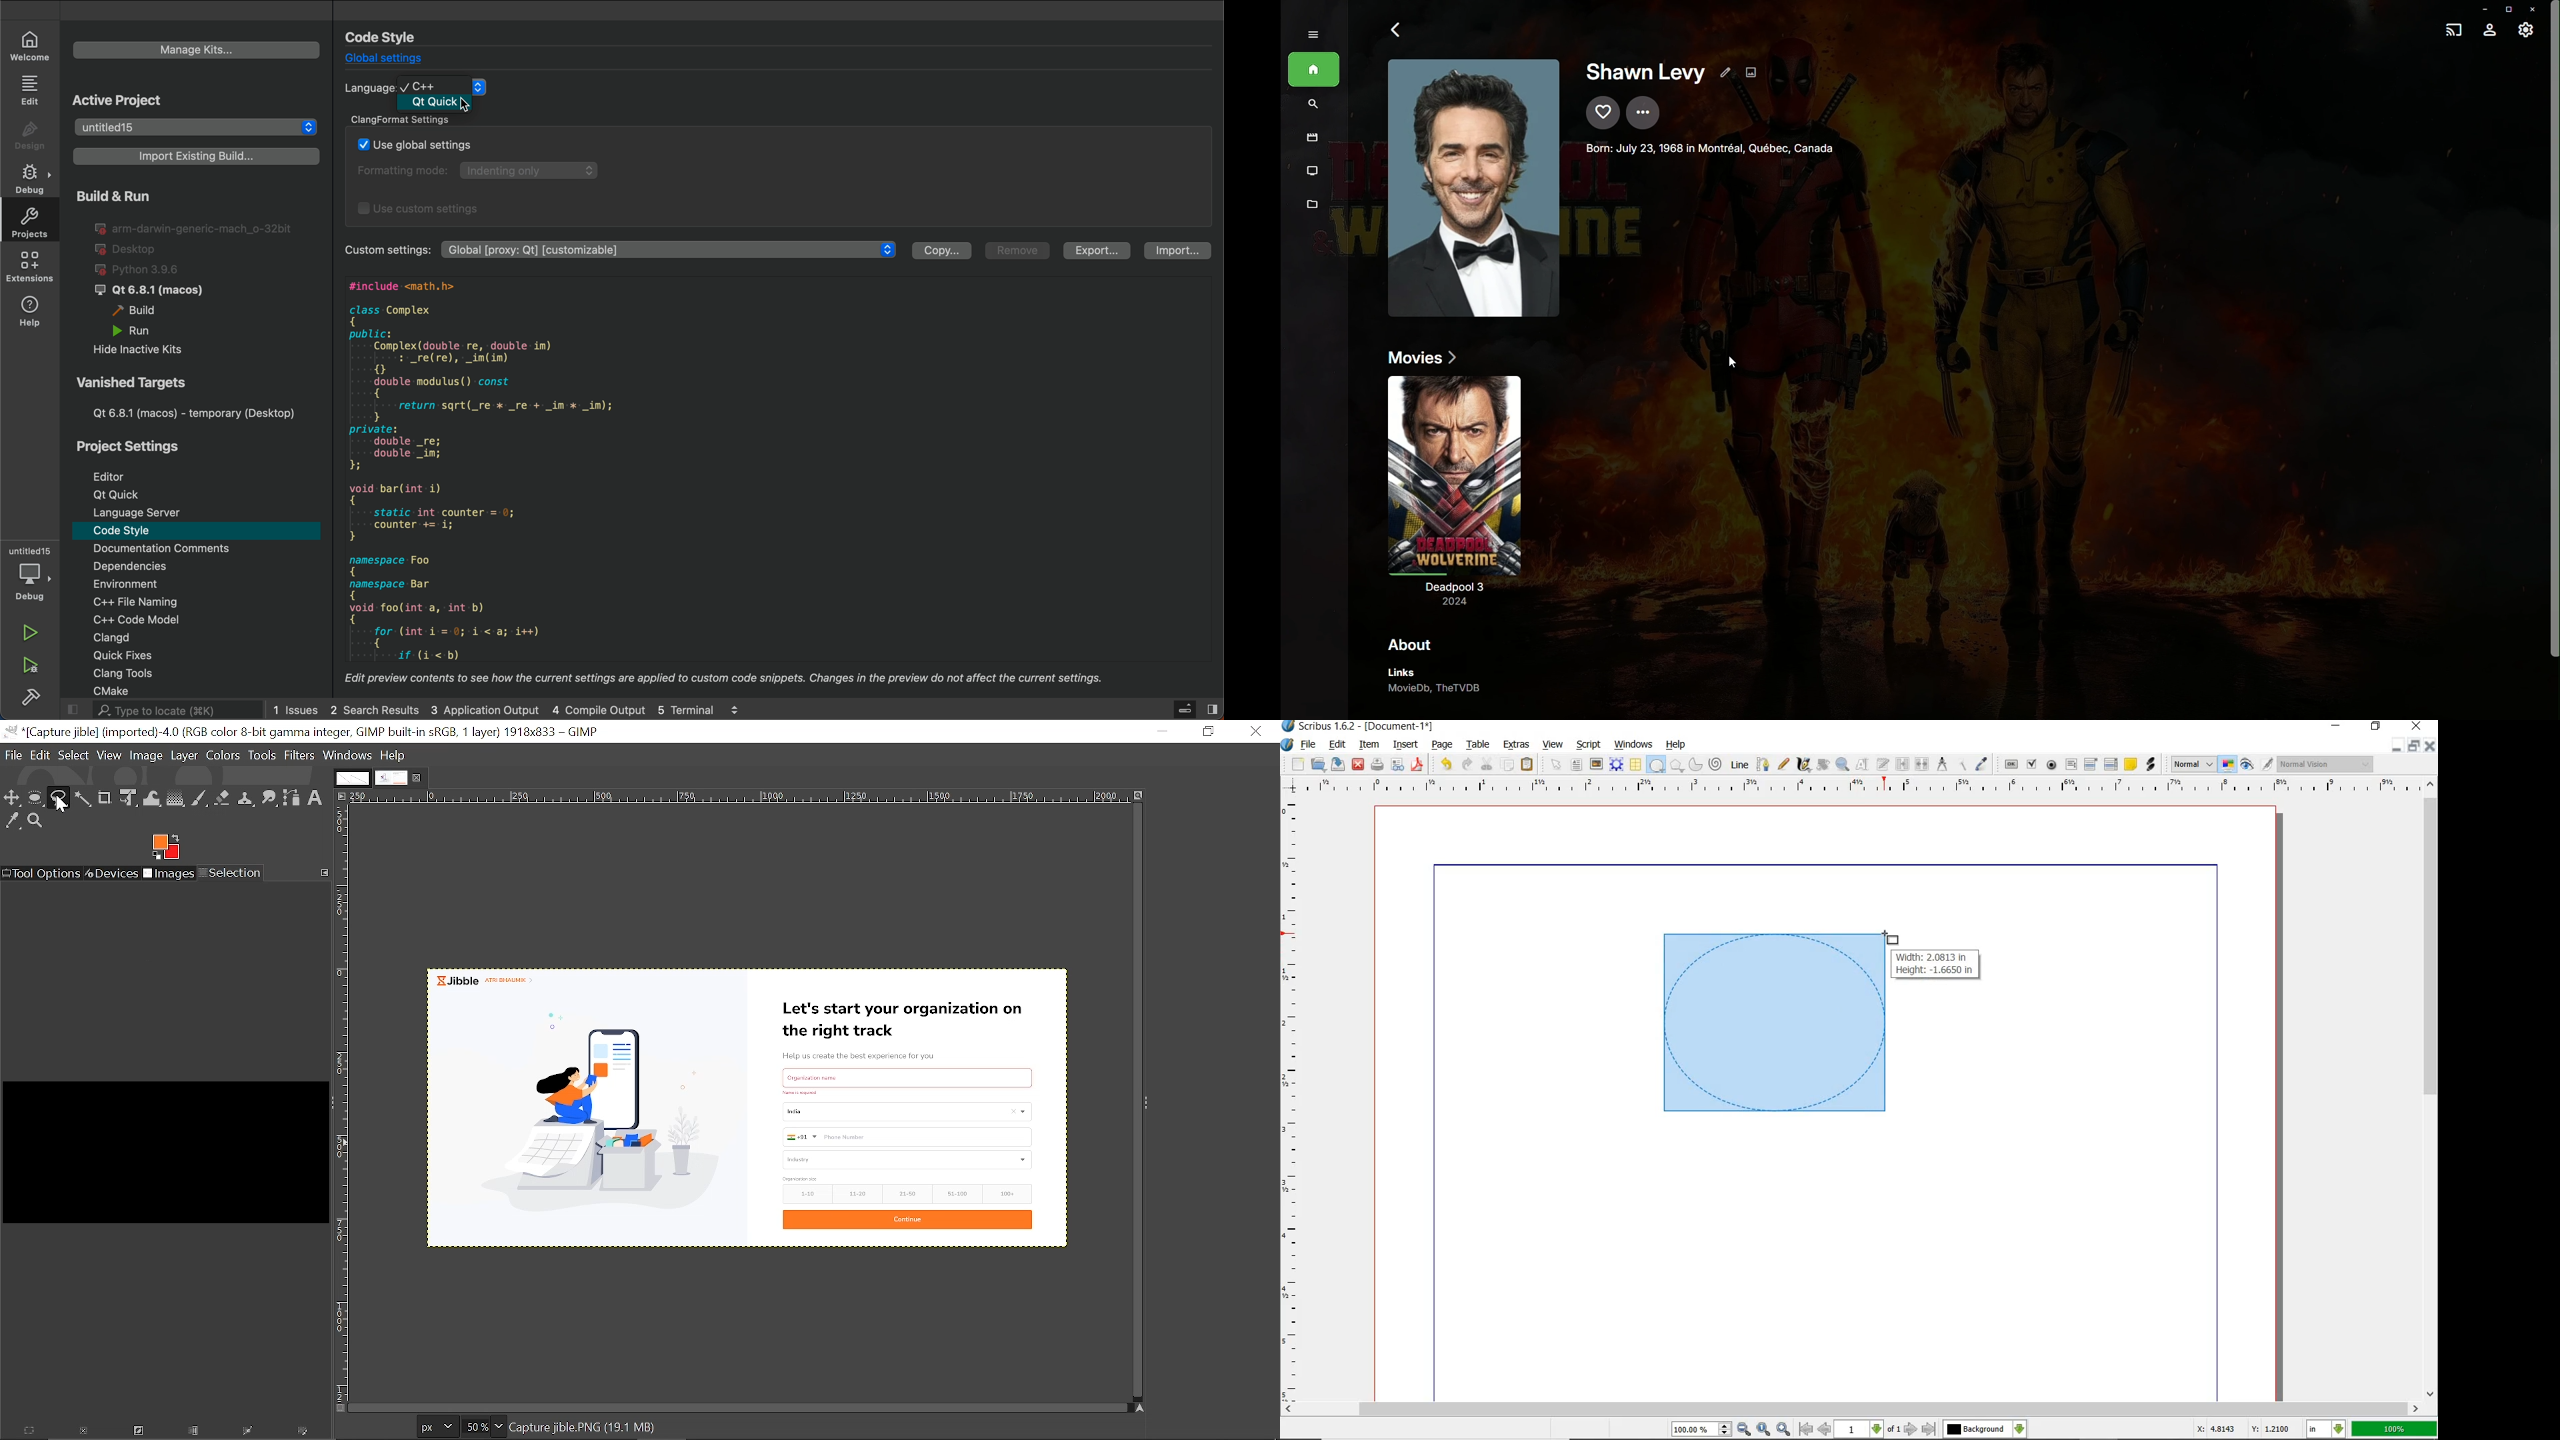  I want to click on PDF TEXT FIELD, so click(2071, 764).